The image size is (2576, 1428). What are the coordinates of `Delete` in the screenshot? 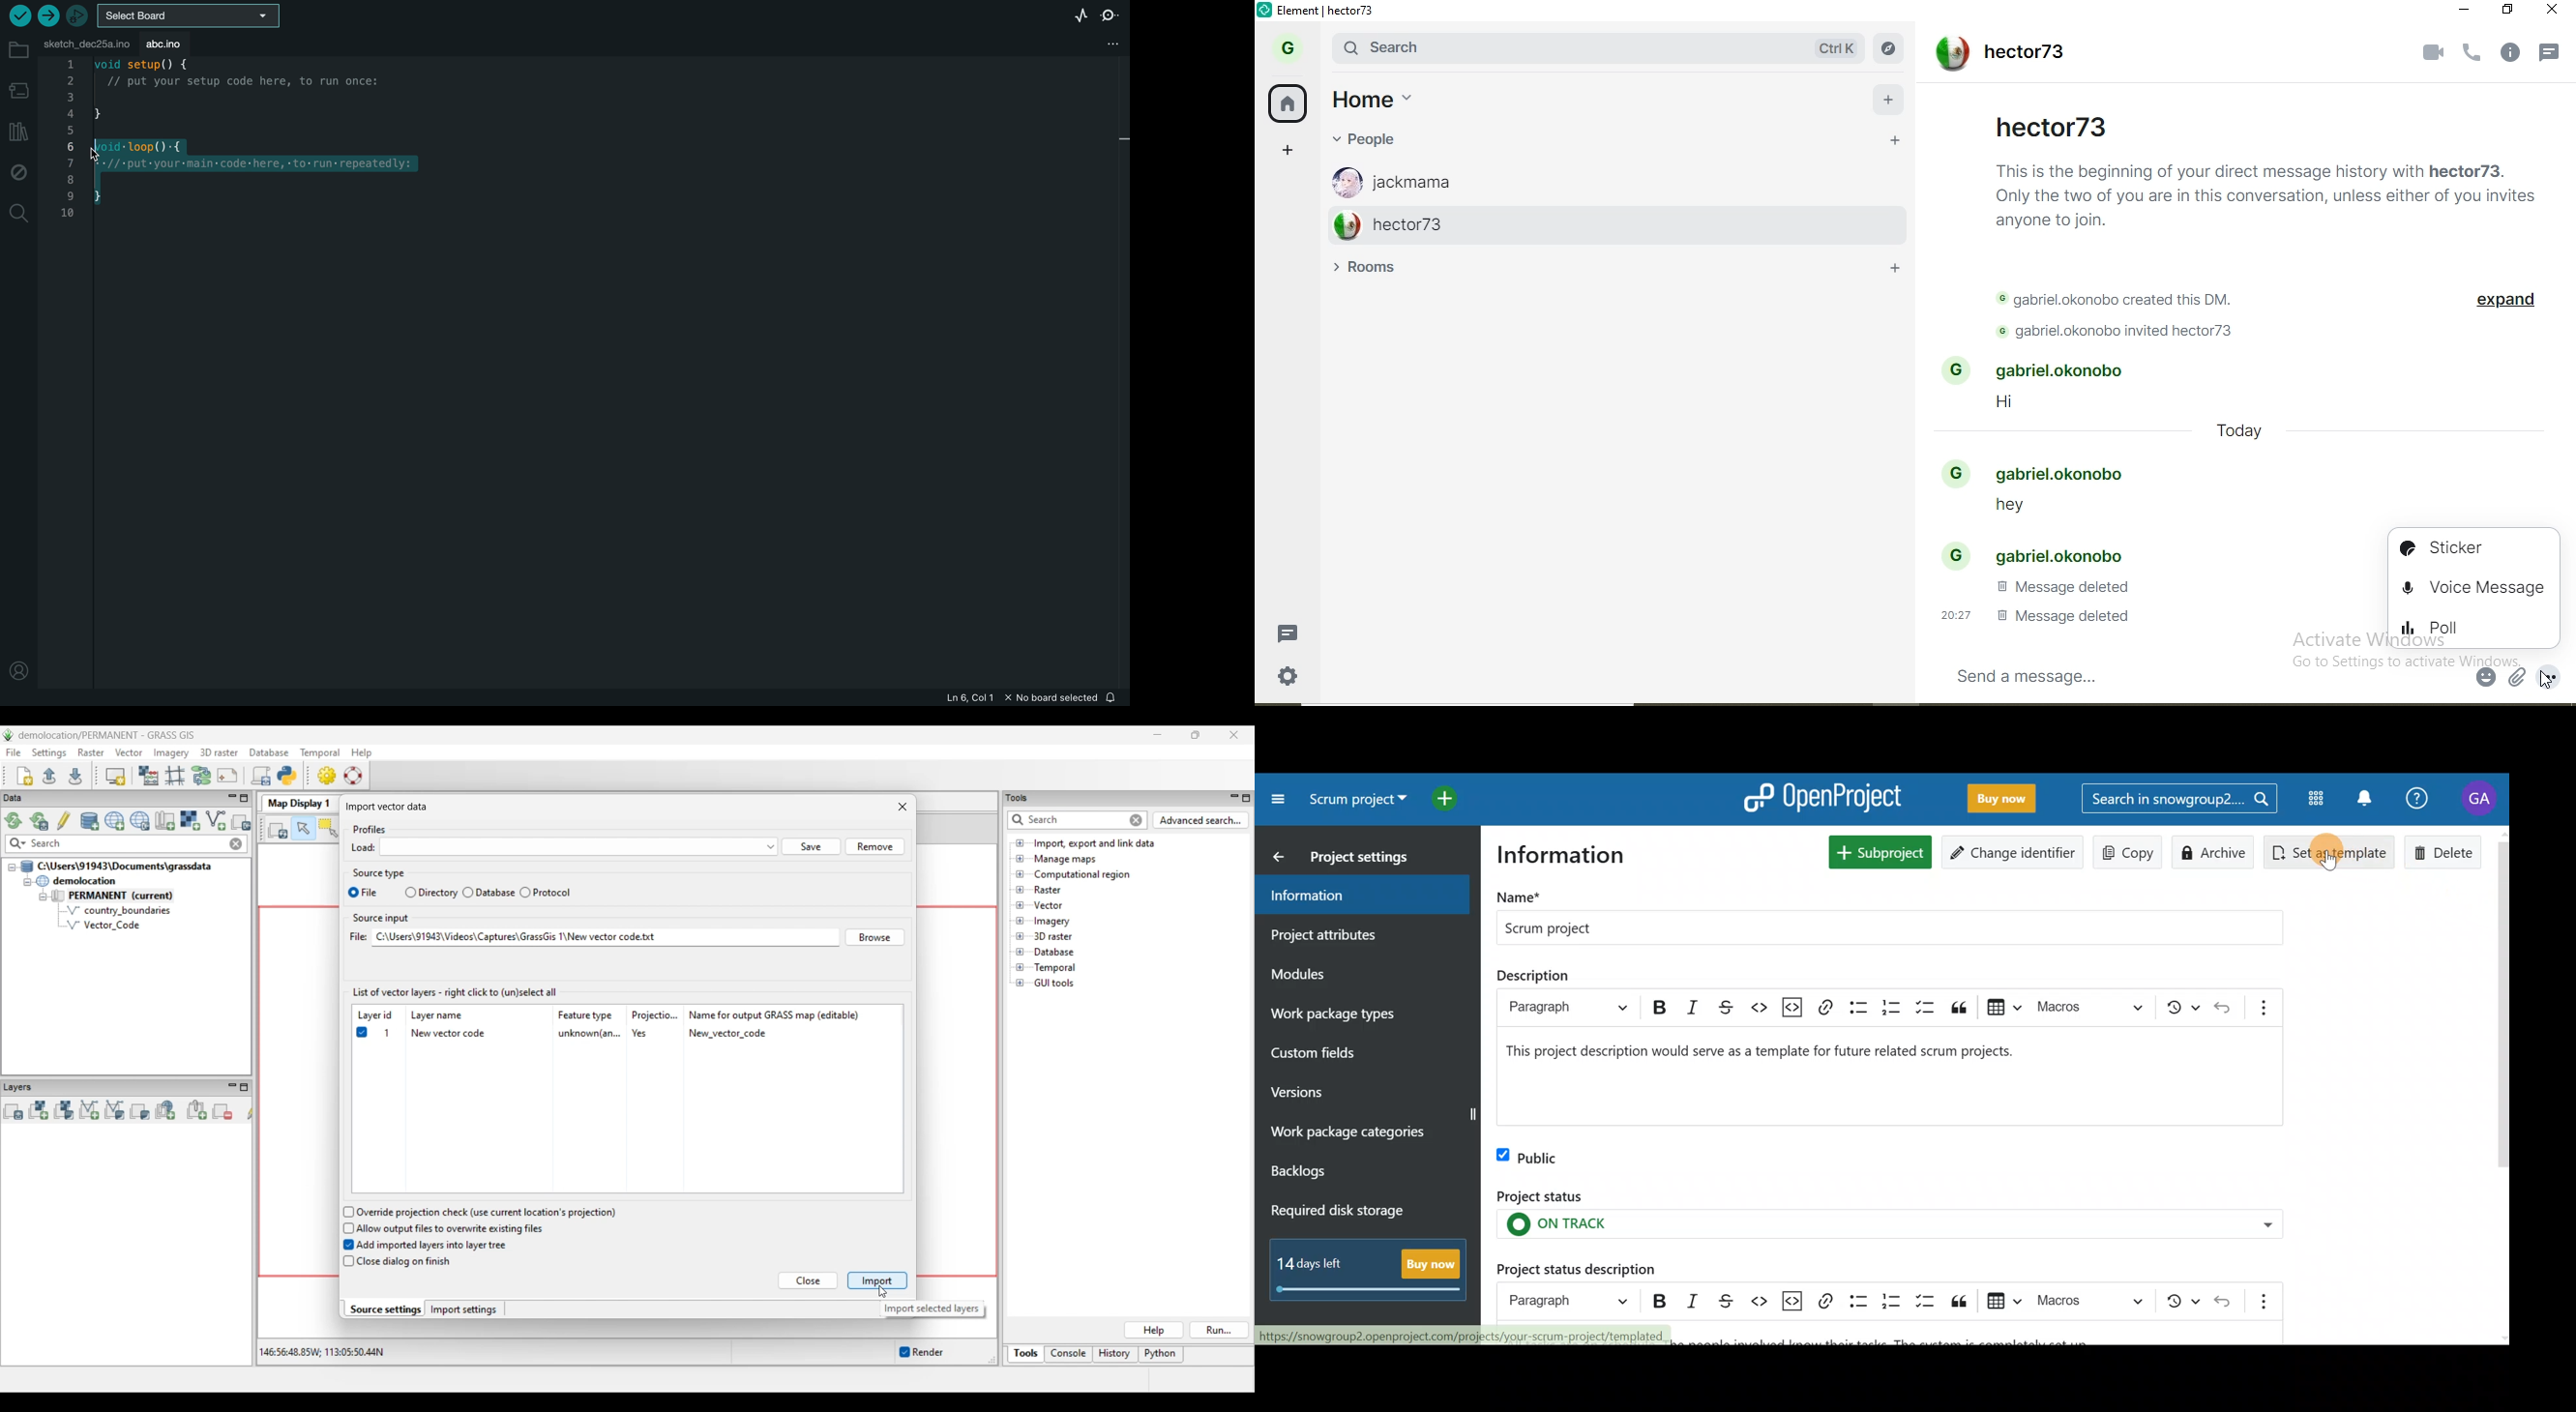 It's located at (2452, 852).